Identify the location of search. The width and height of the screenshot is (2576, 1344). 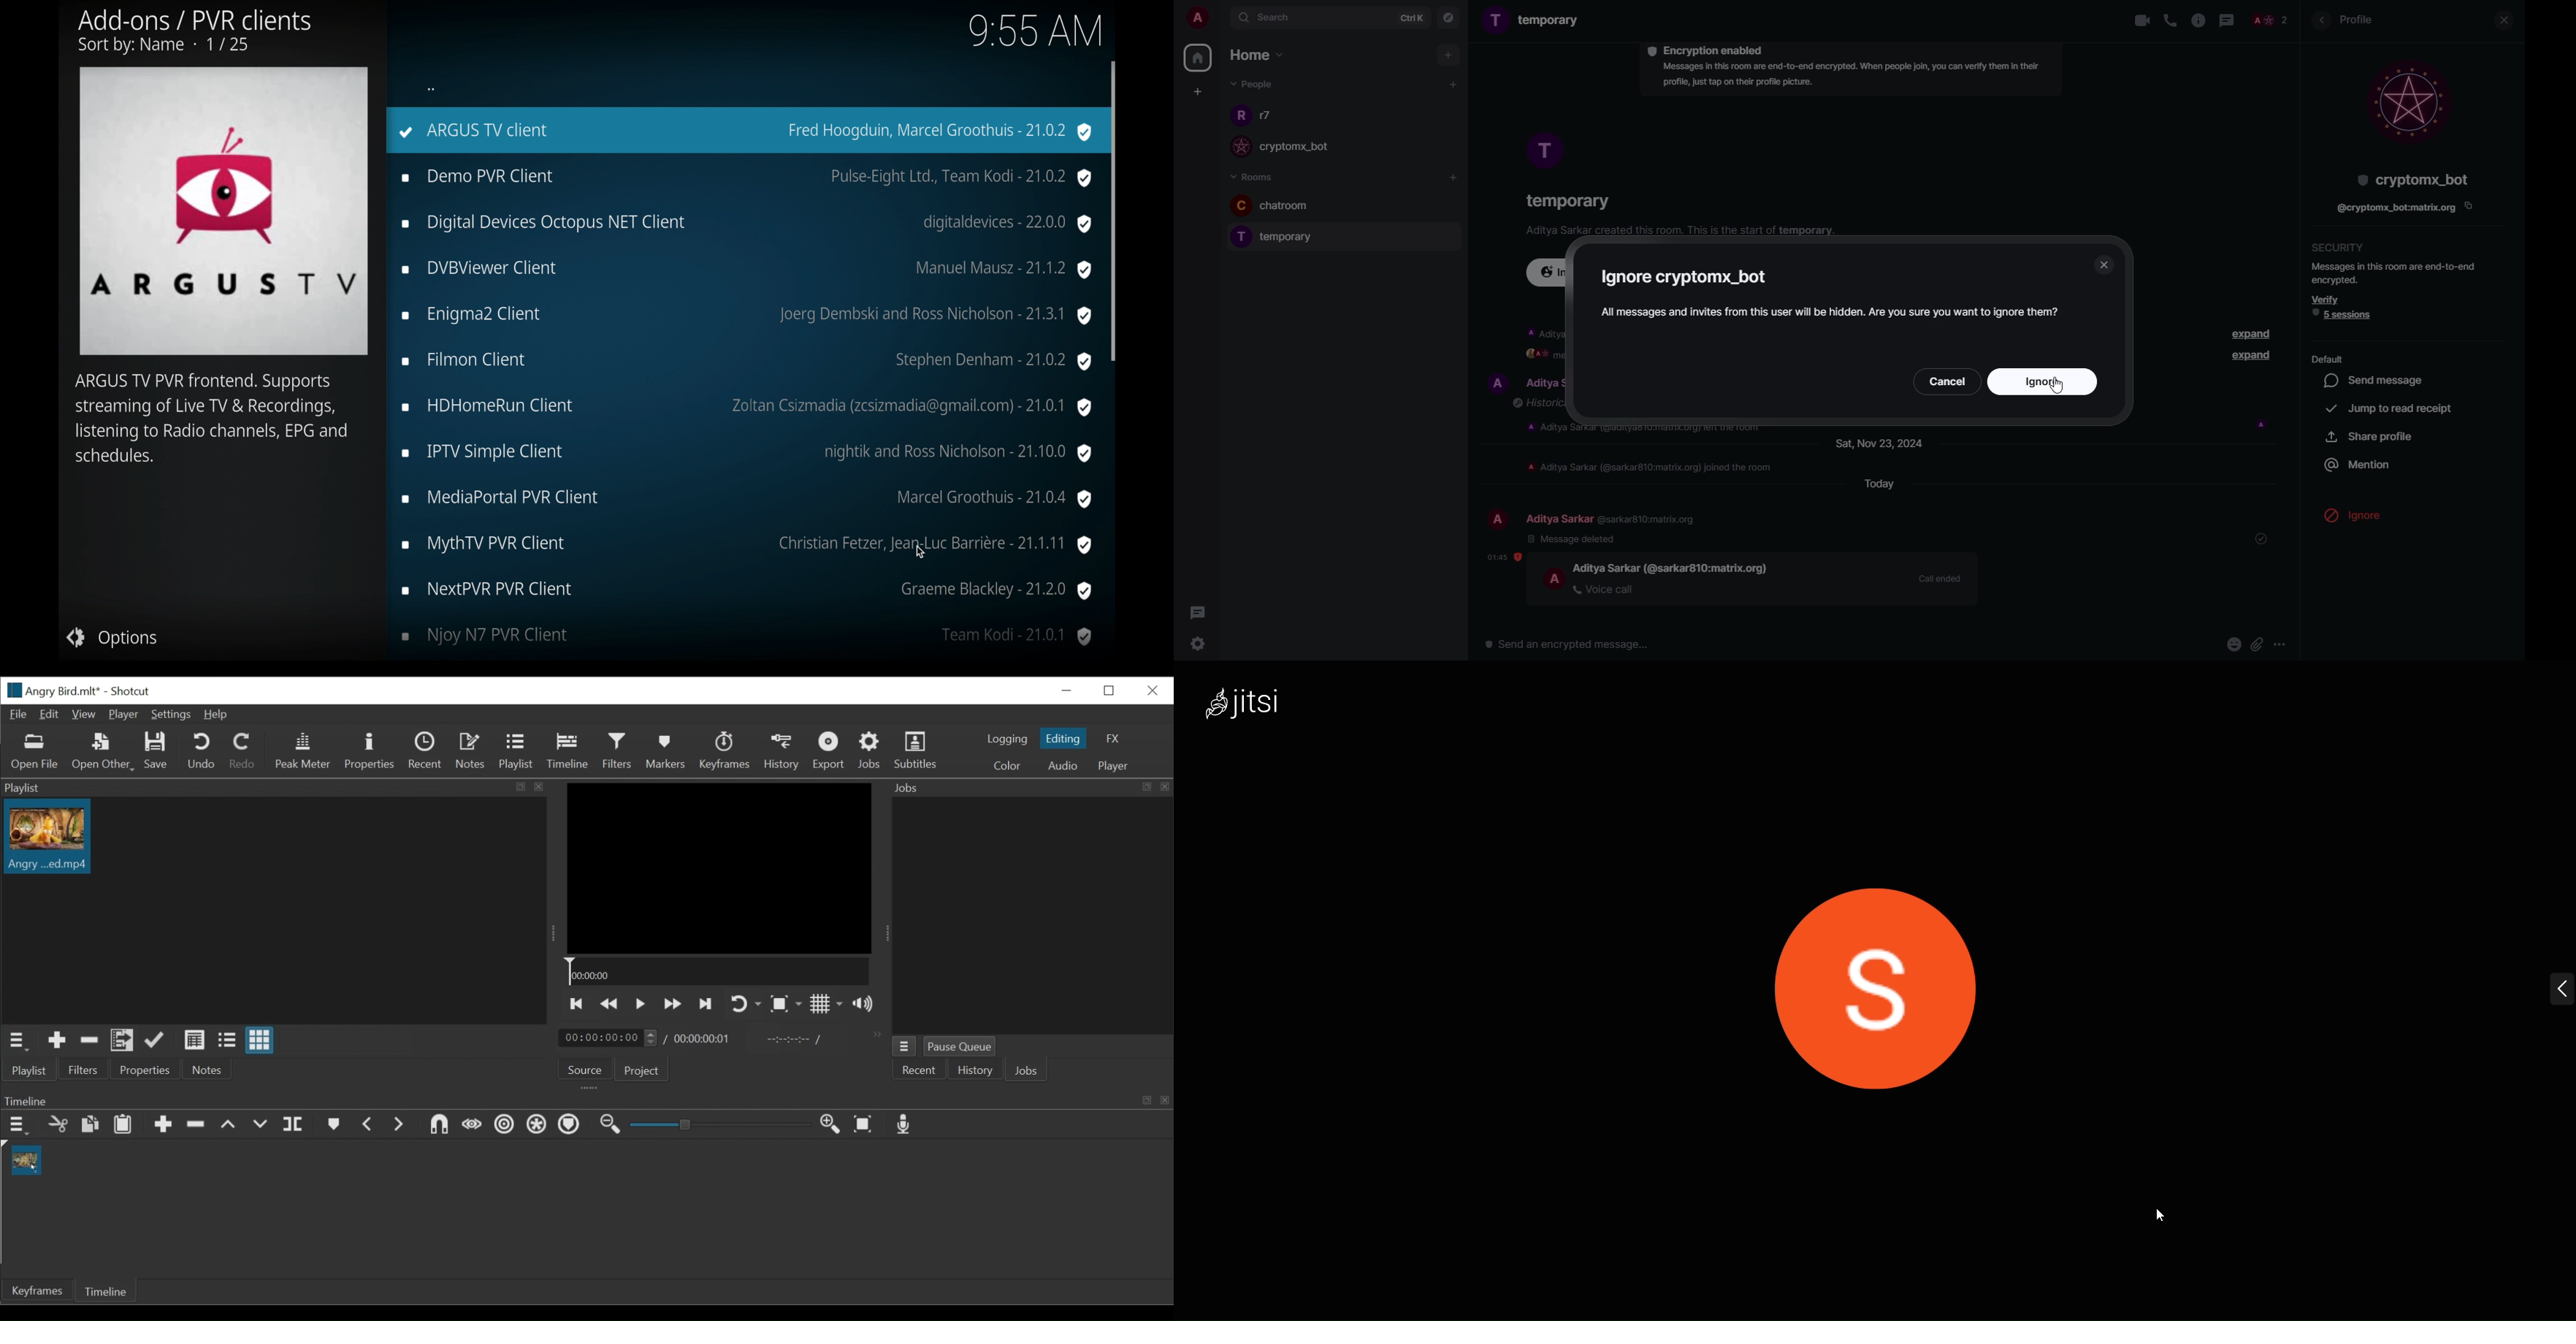
(1269, 20).